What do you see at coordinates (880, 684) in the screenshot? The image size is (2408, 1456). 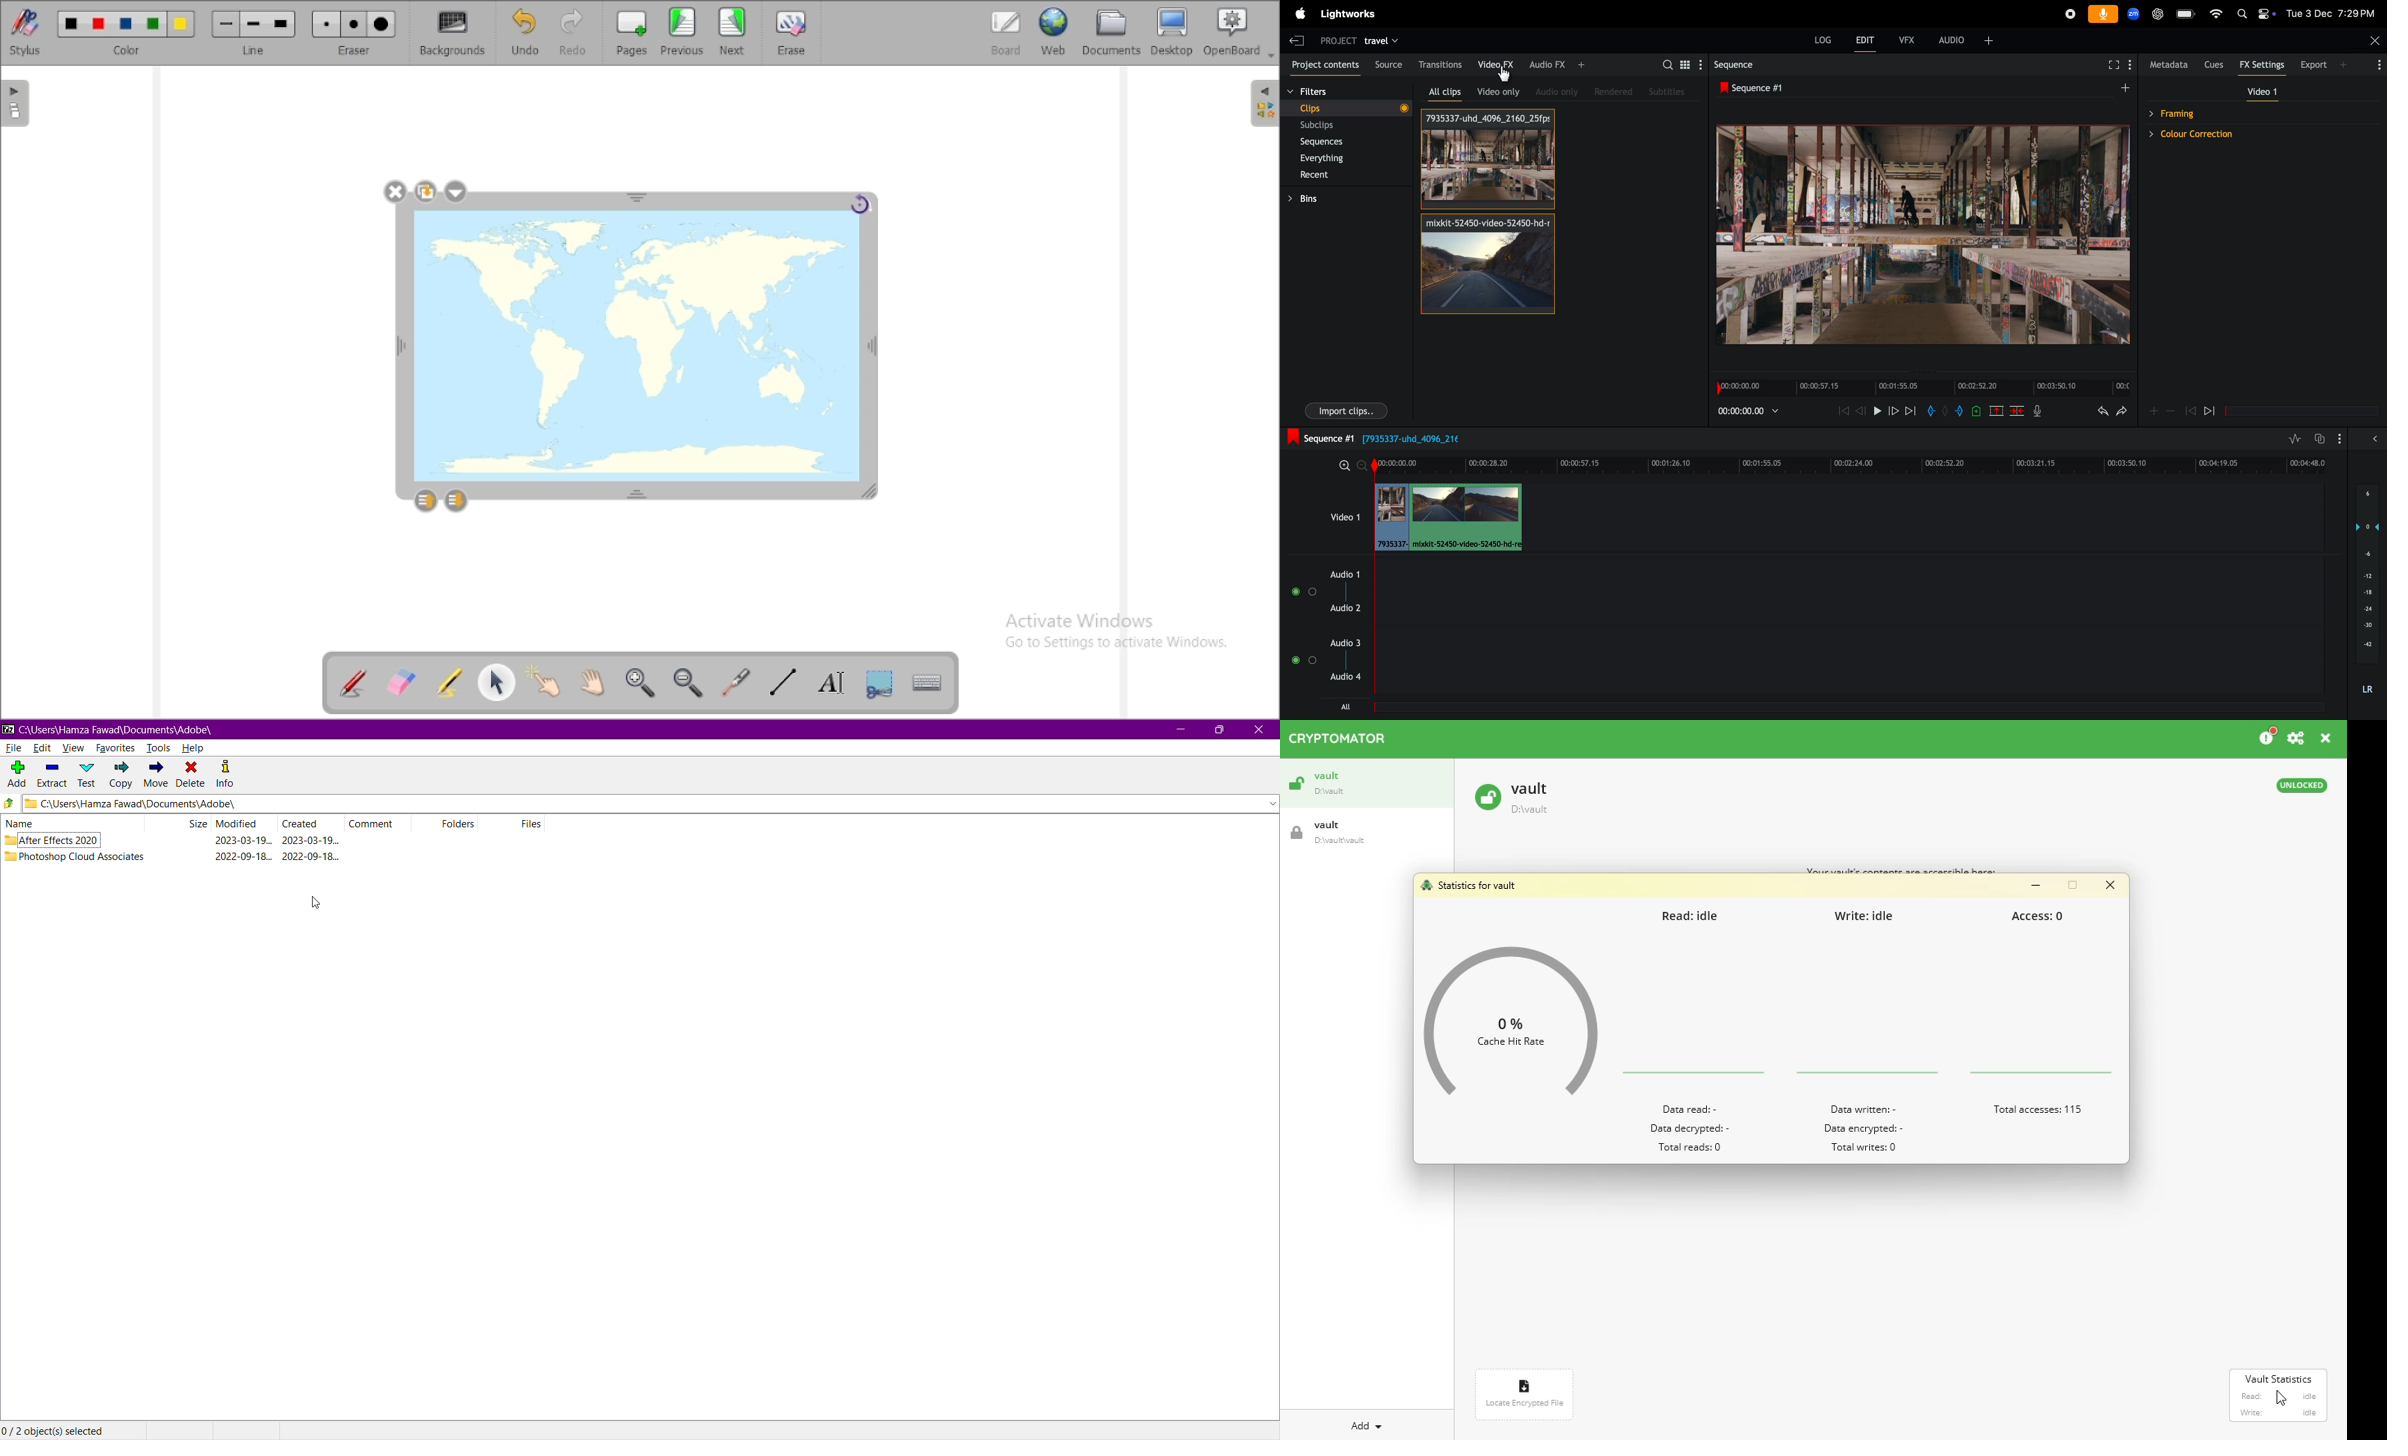 I see `capture part of the screen` at bounding box center [880, 684].